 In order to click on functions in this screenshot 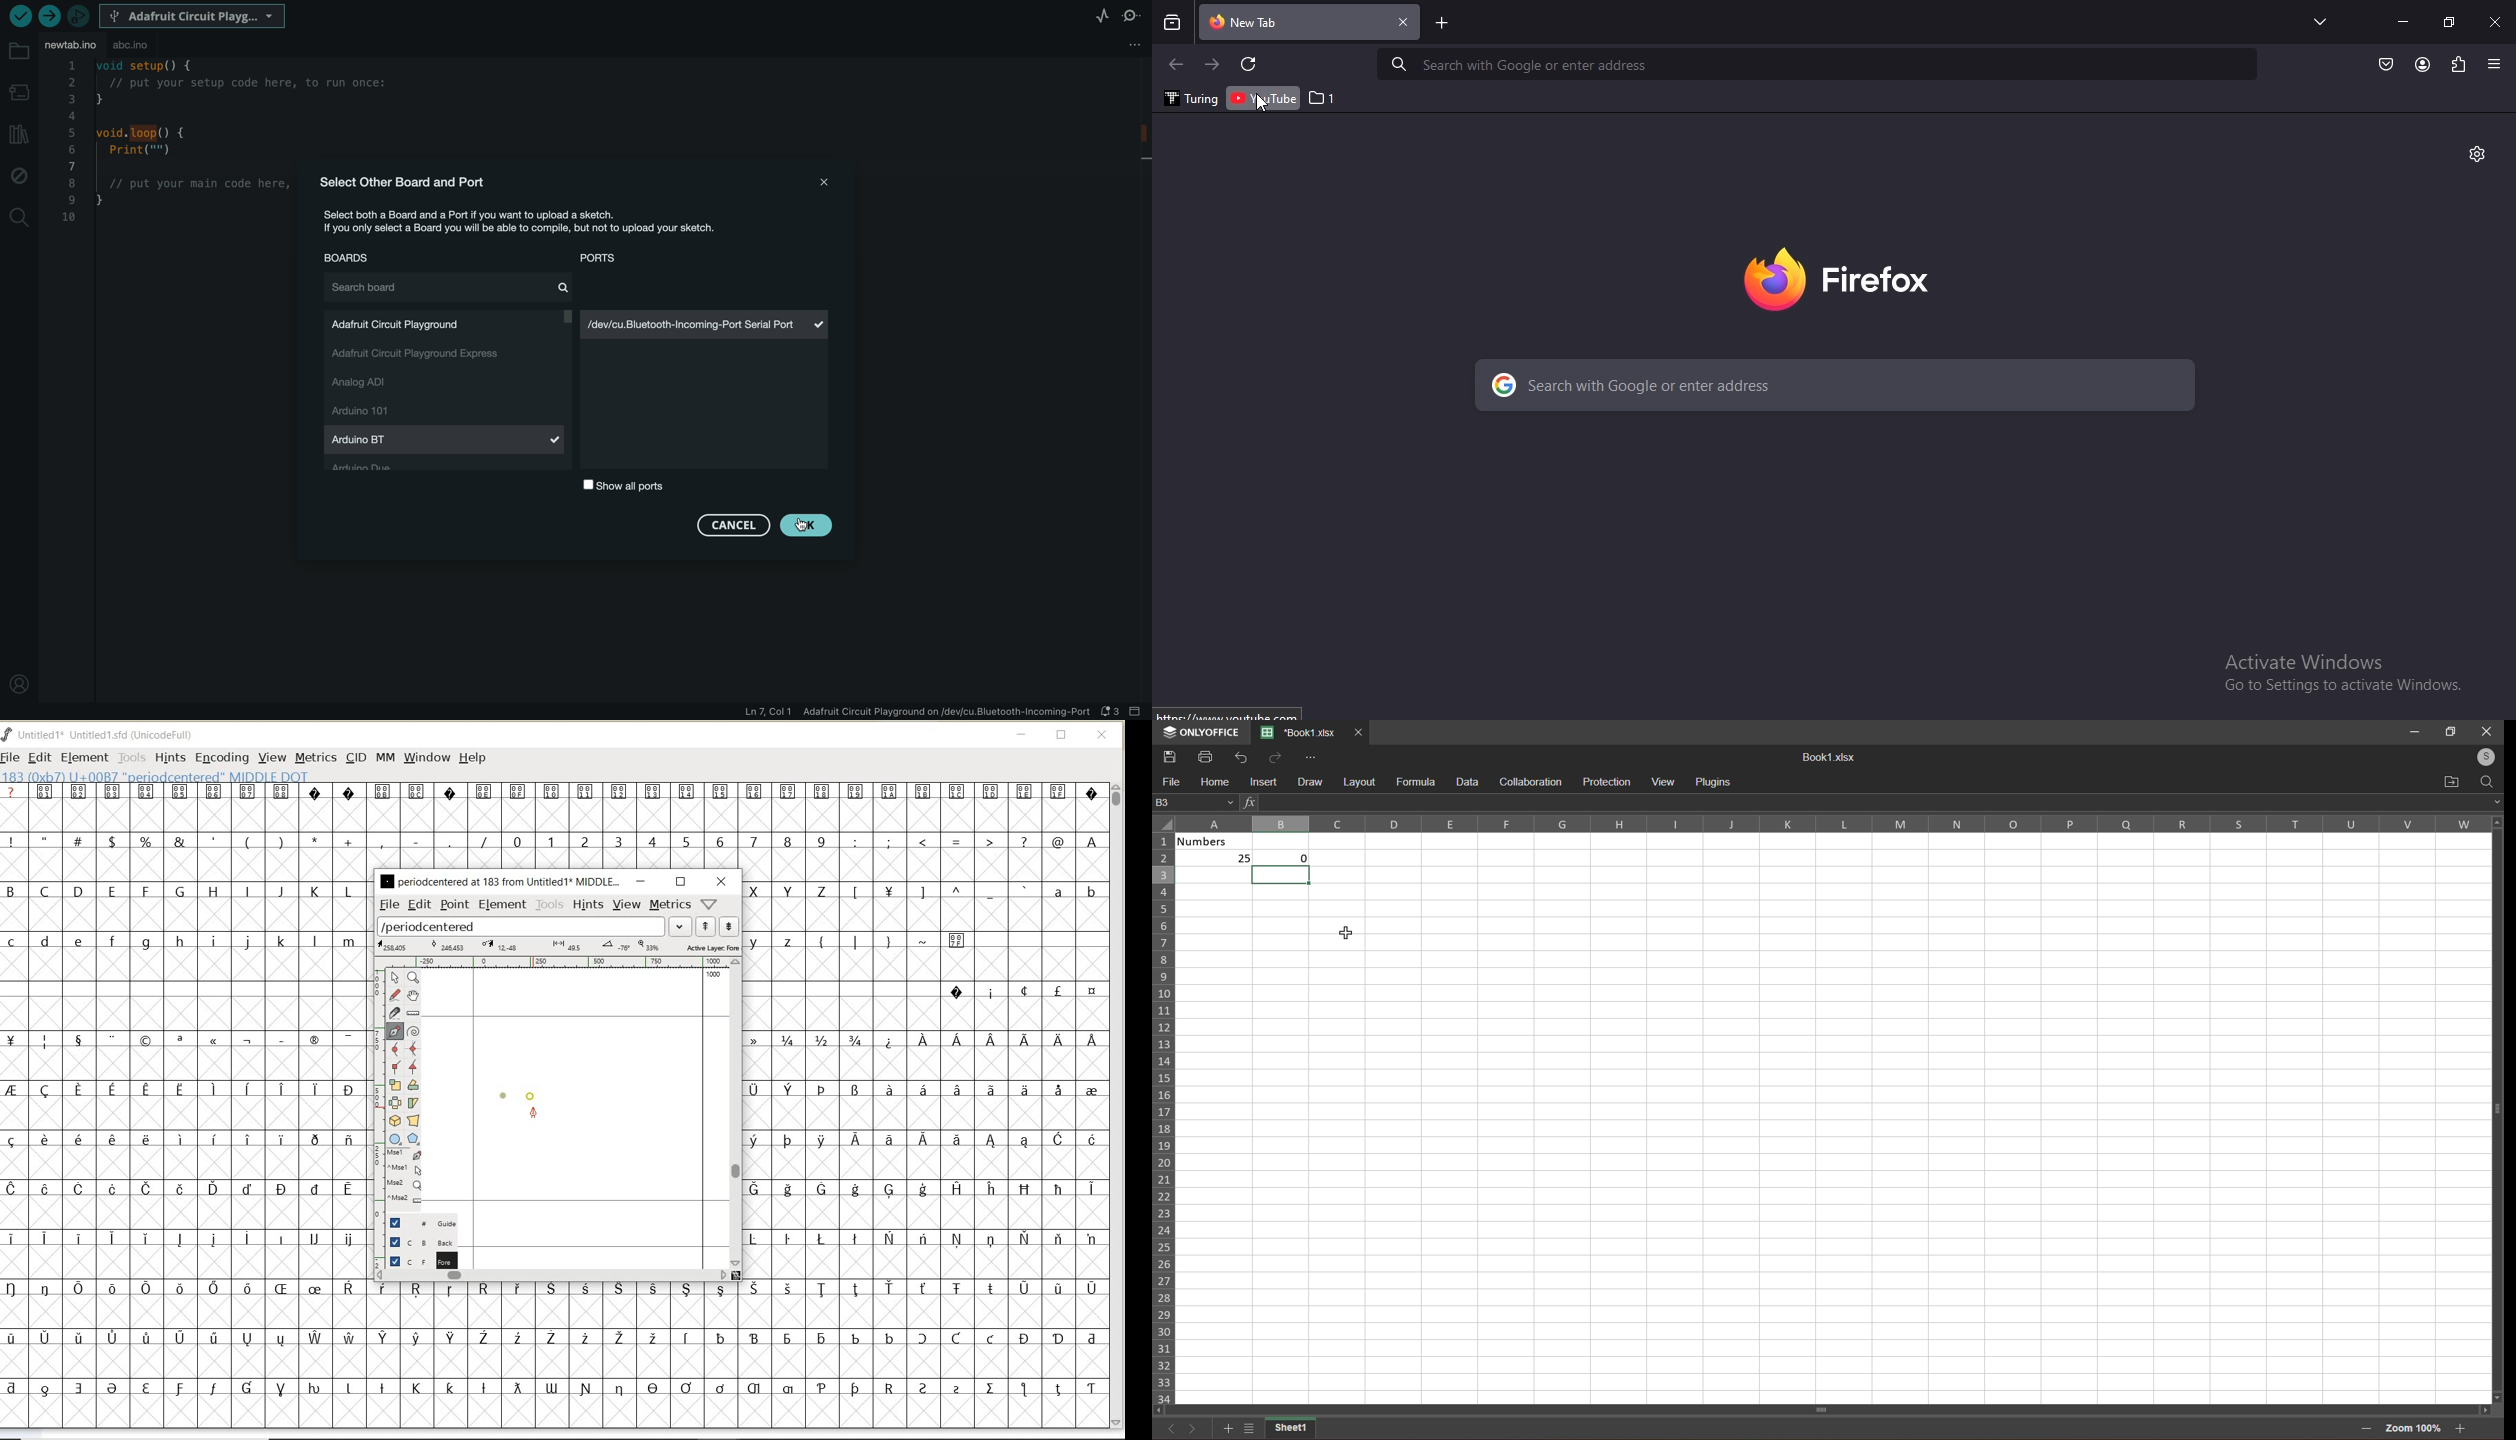, I will do `click(1249, 801)`.